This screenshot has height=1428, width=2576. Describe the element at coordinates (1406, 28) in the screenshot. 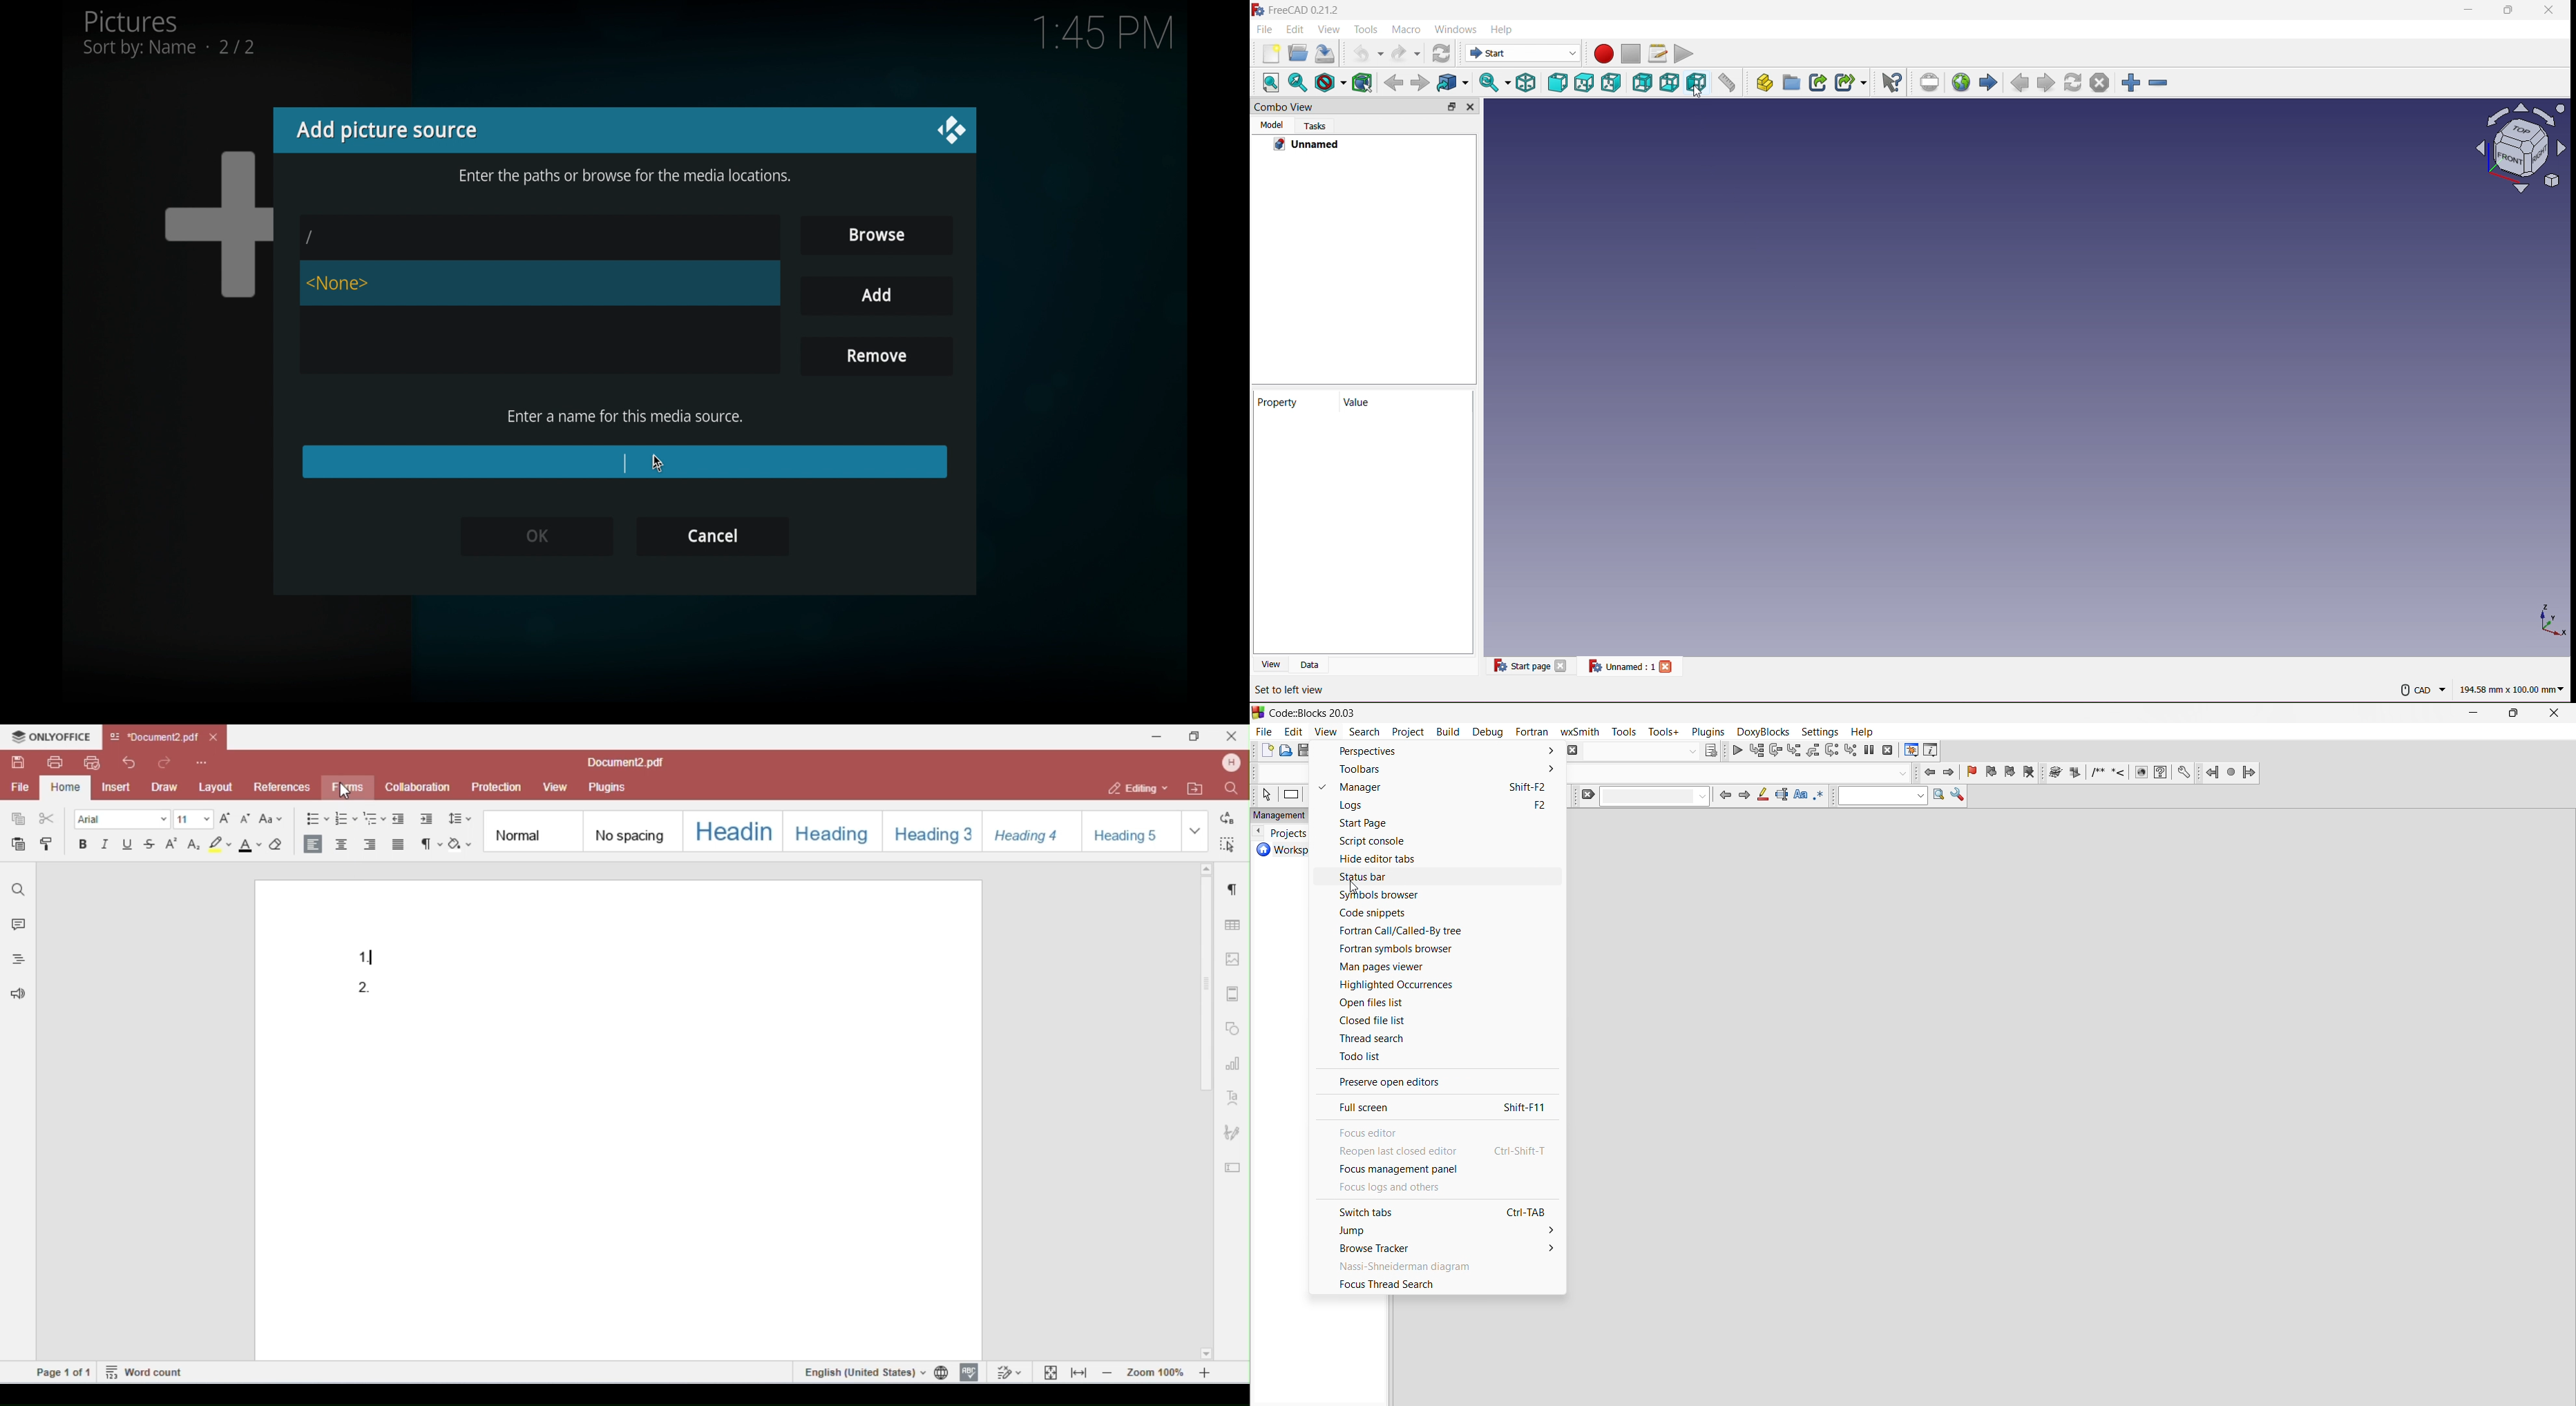

I see `Macro` at that location.